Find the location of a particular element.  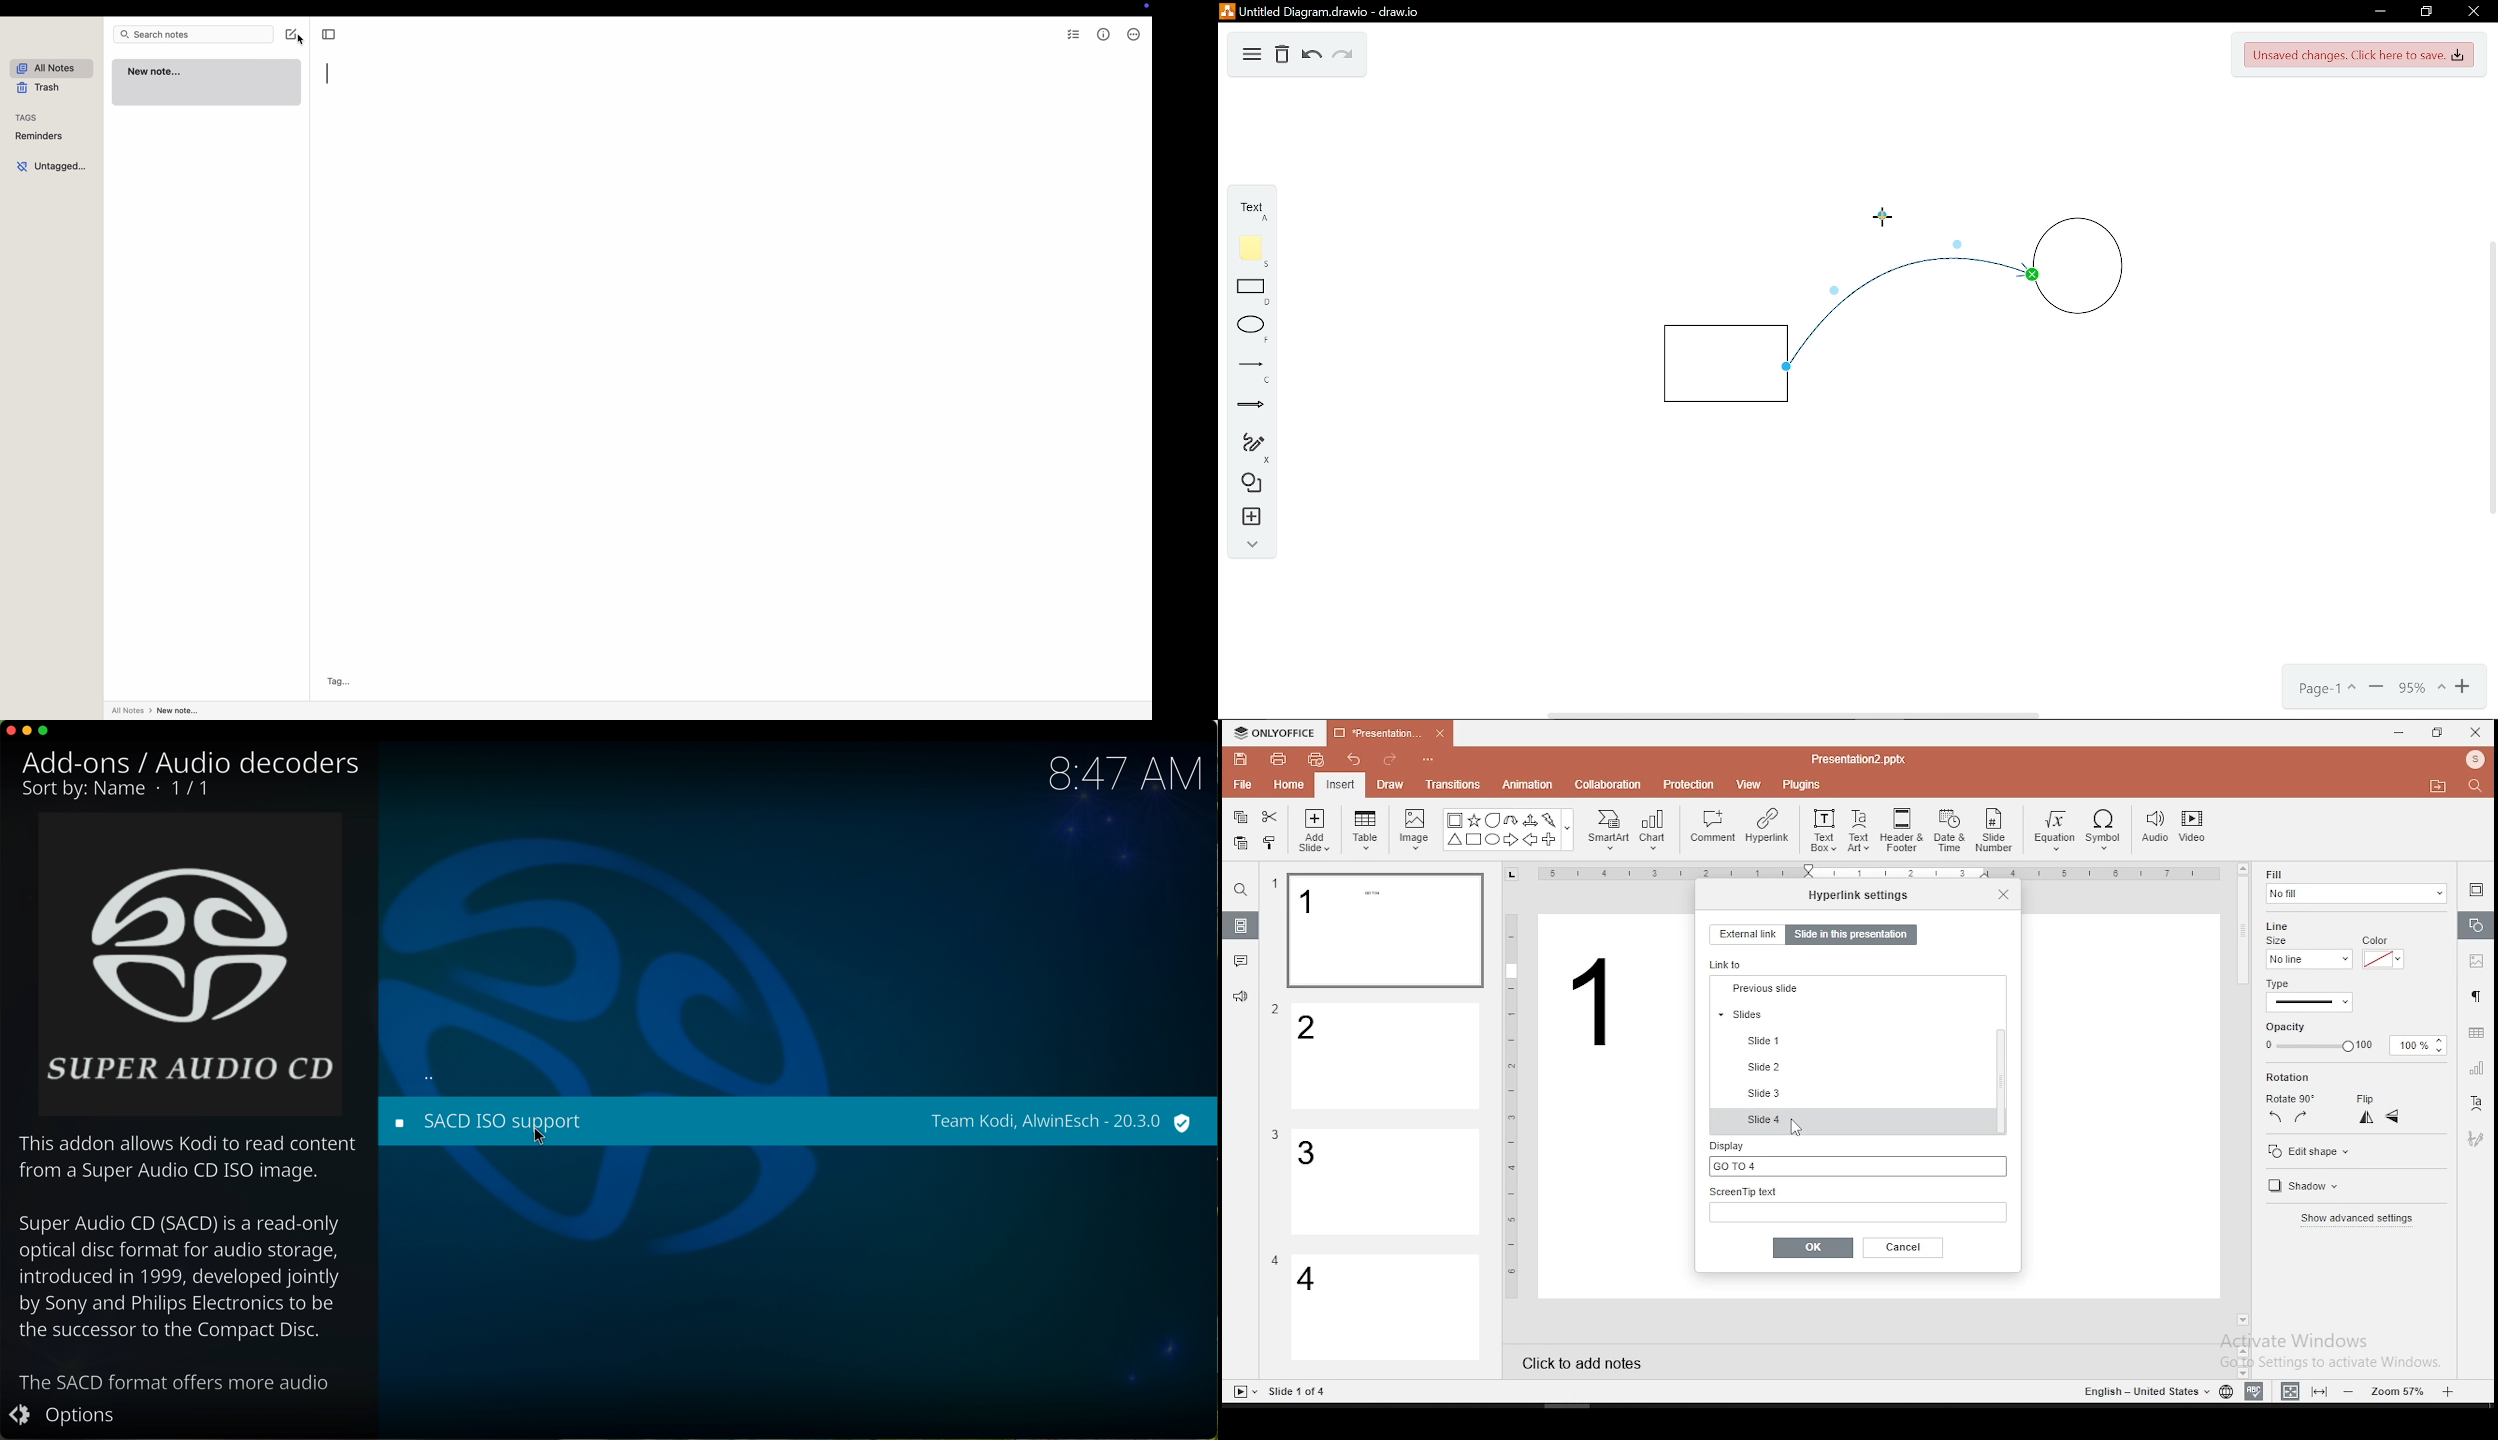

back is located at coordinates (431, 1075).